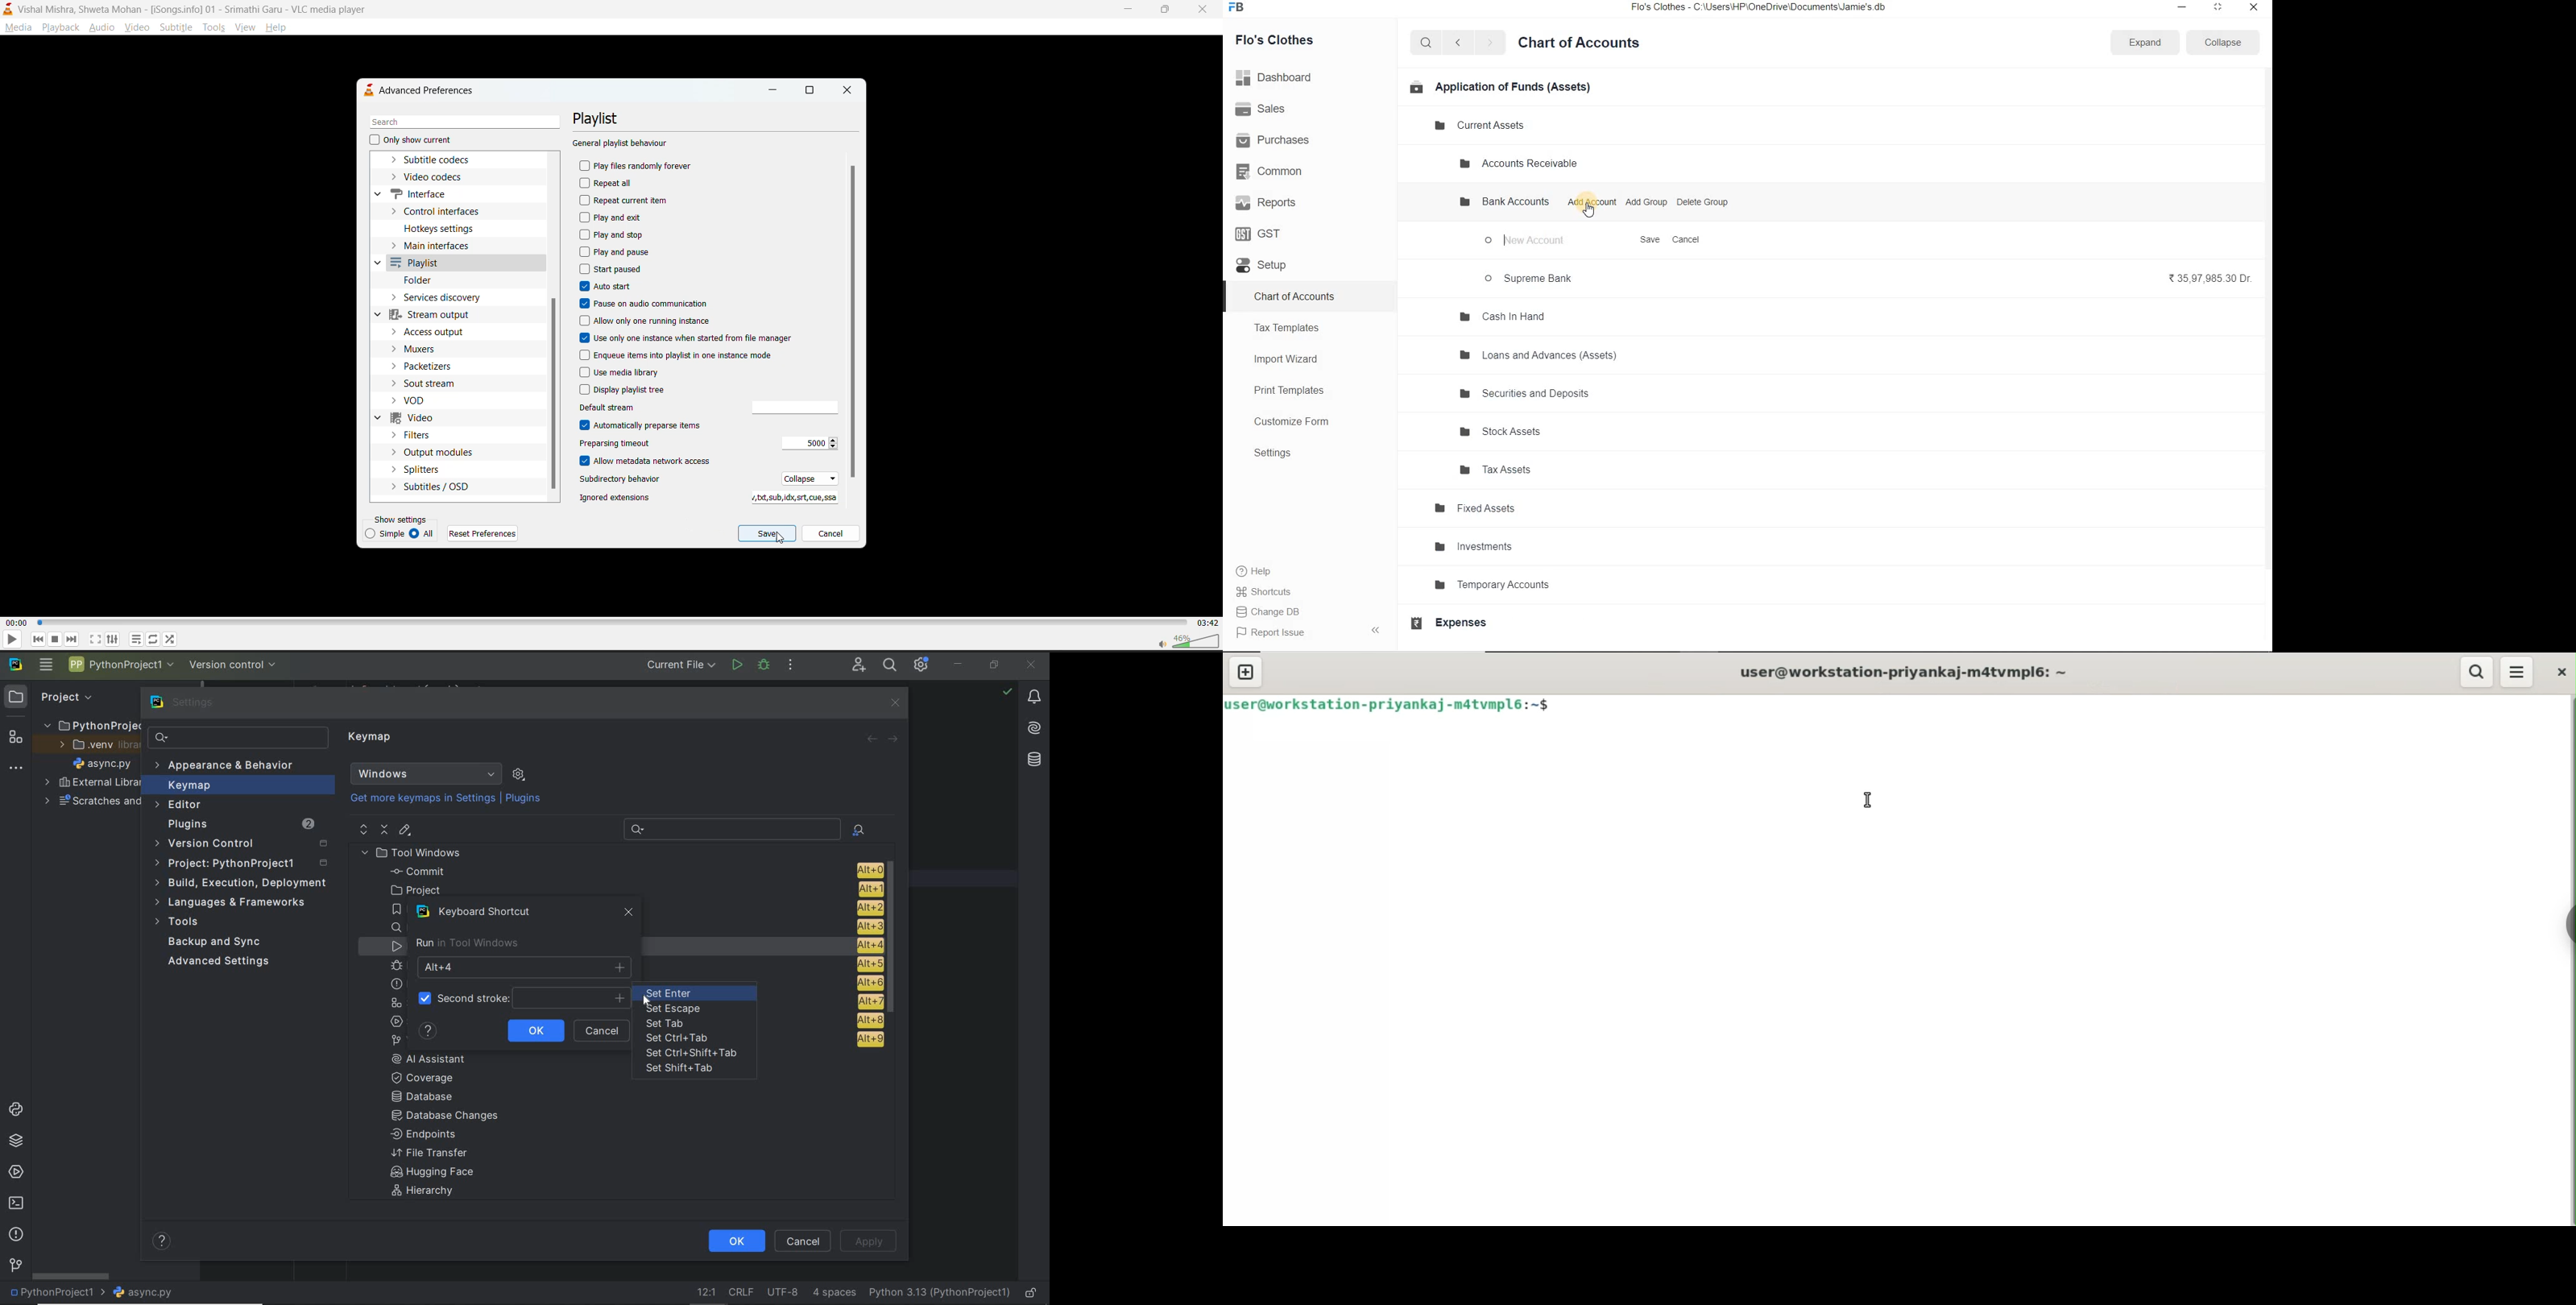 Image resolution: width=2576 pixels, height=1316 pixels. What do you see at coordinates (1269, 611) in the screenshot?
I see `Change DB` at bounding box center [1269, 611].